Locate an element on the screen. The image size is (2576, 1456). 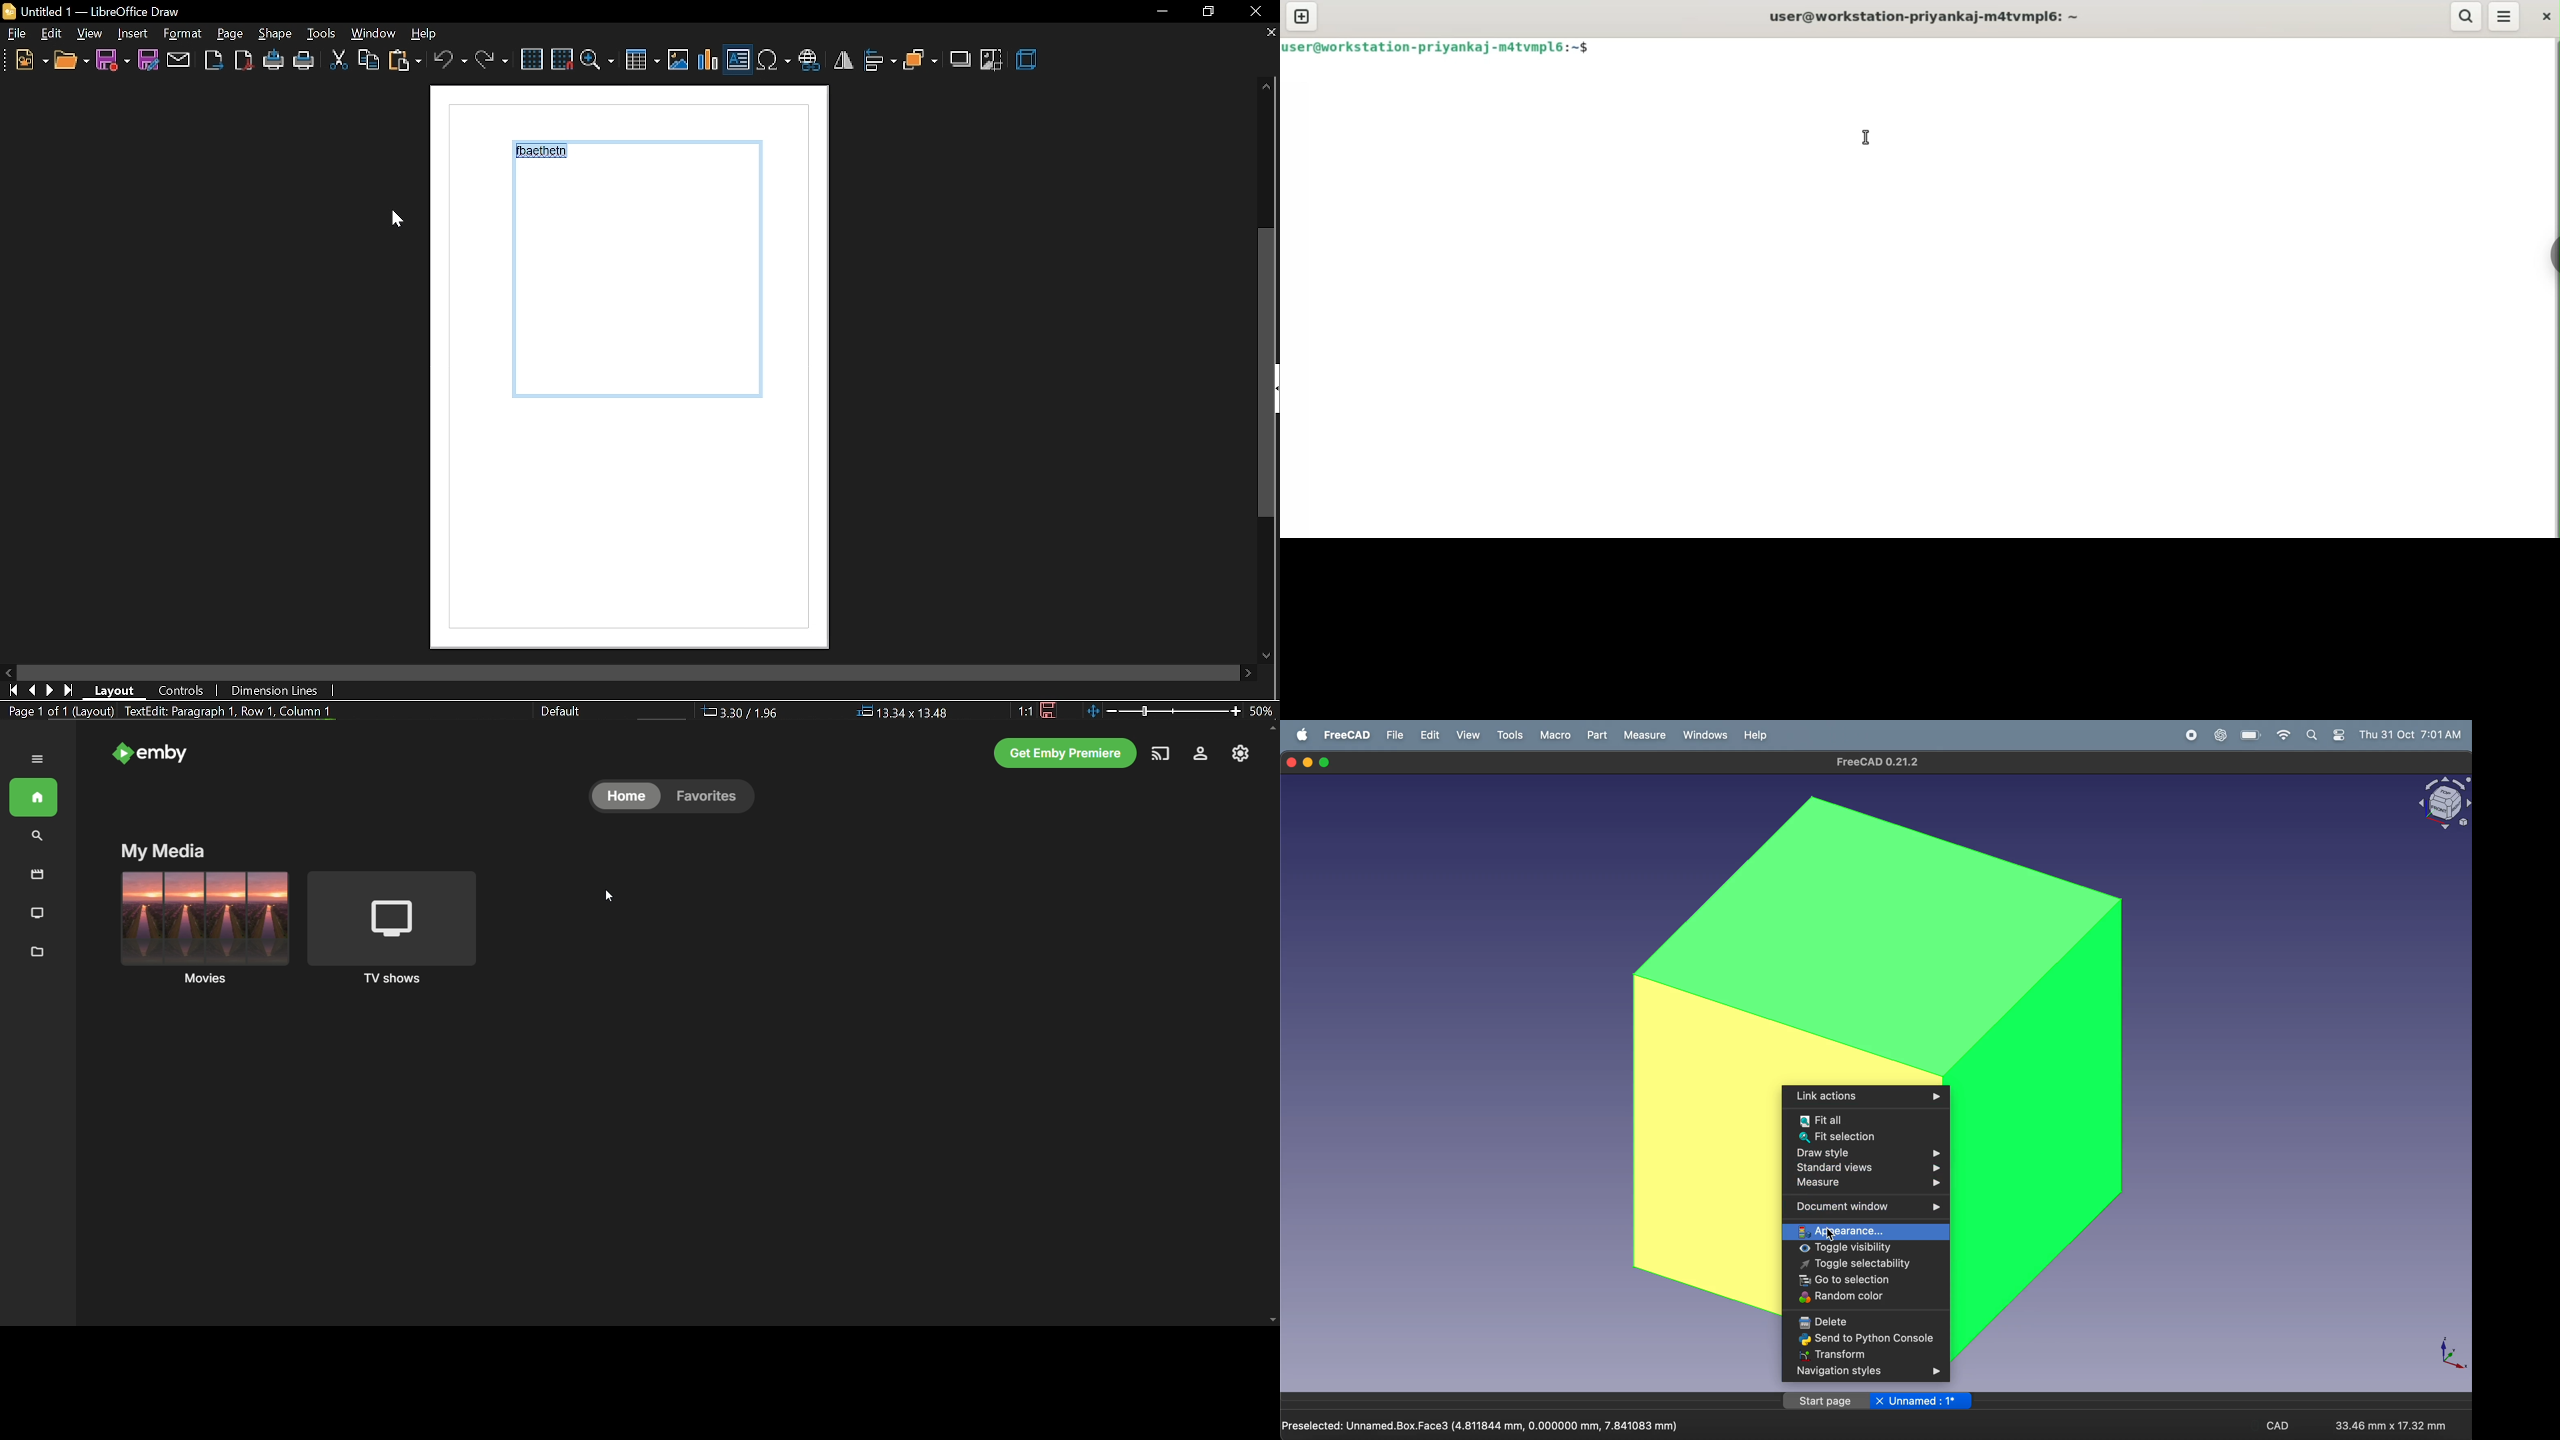
new tab is located at coordinates (1302, 17).